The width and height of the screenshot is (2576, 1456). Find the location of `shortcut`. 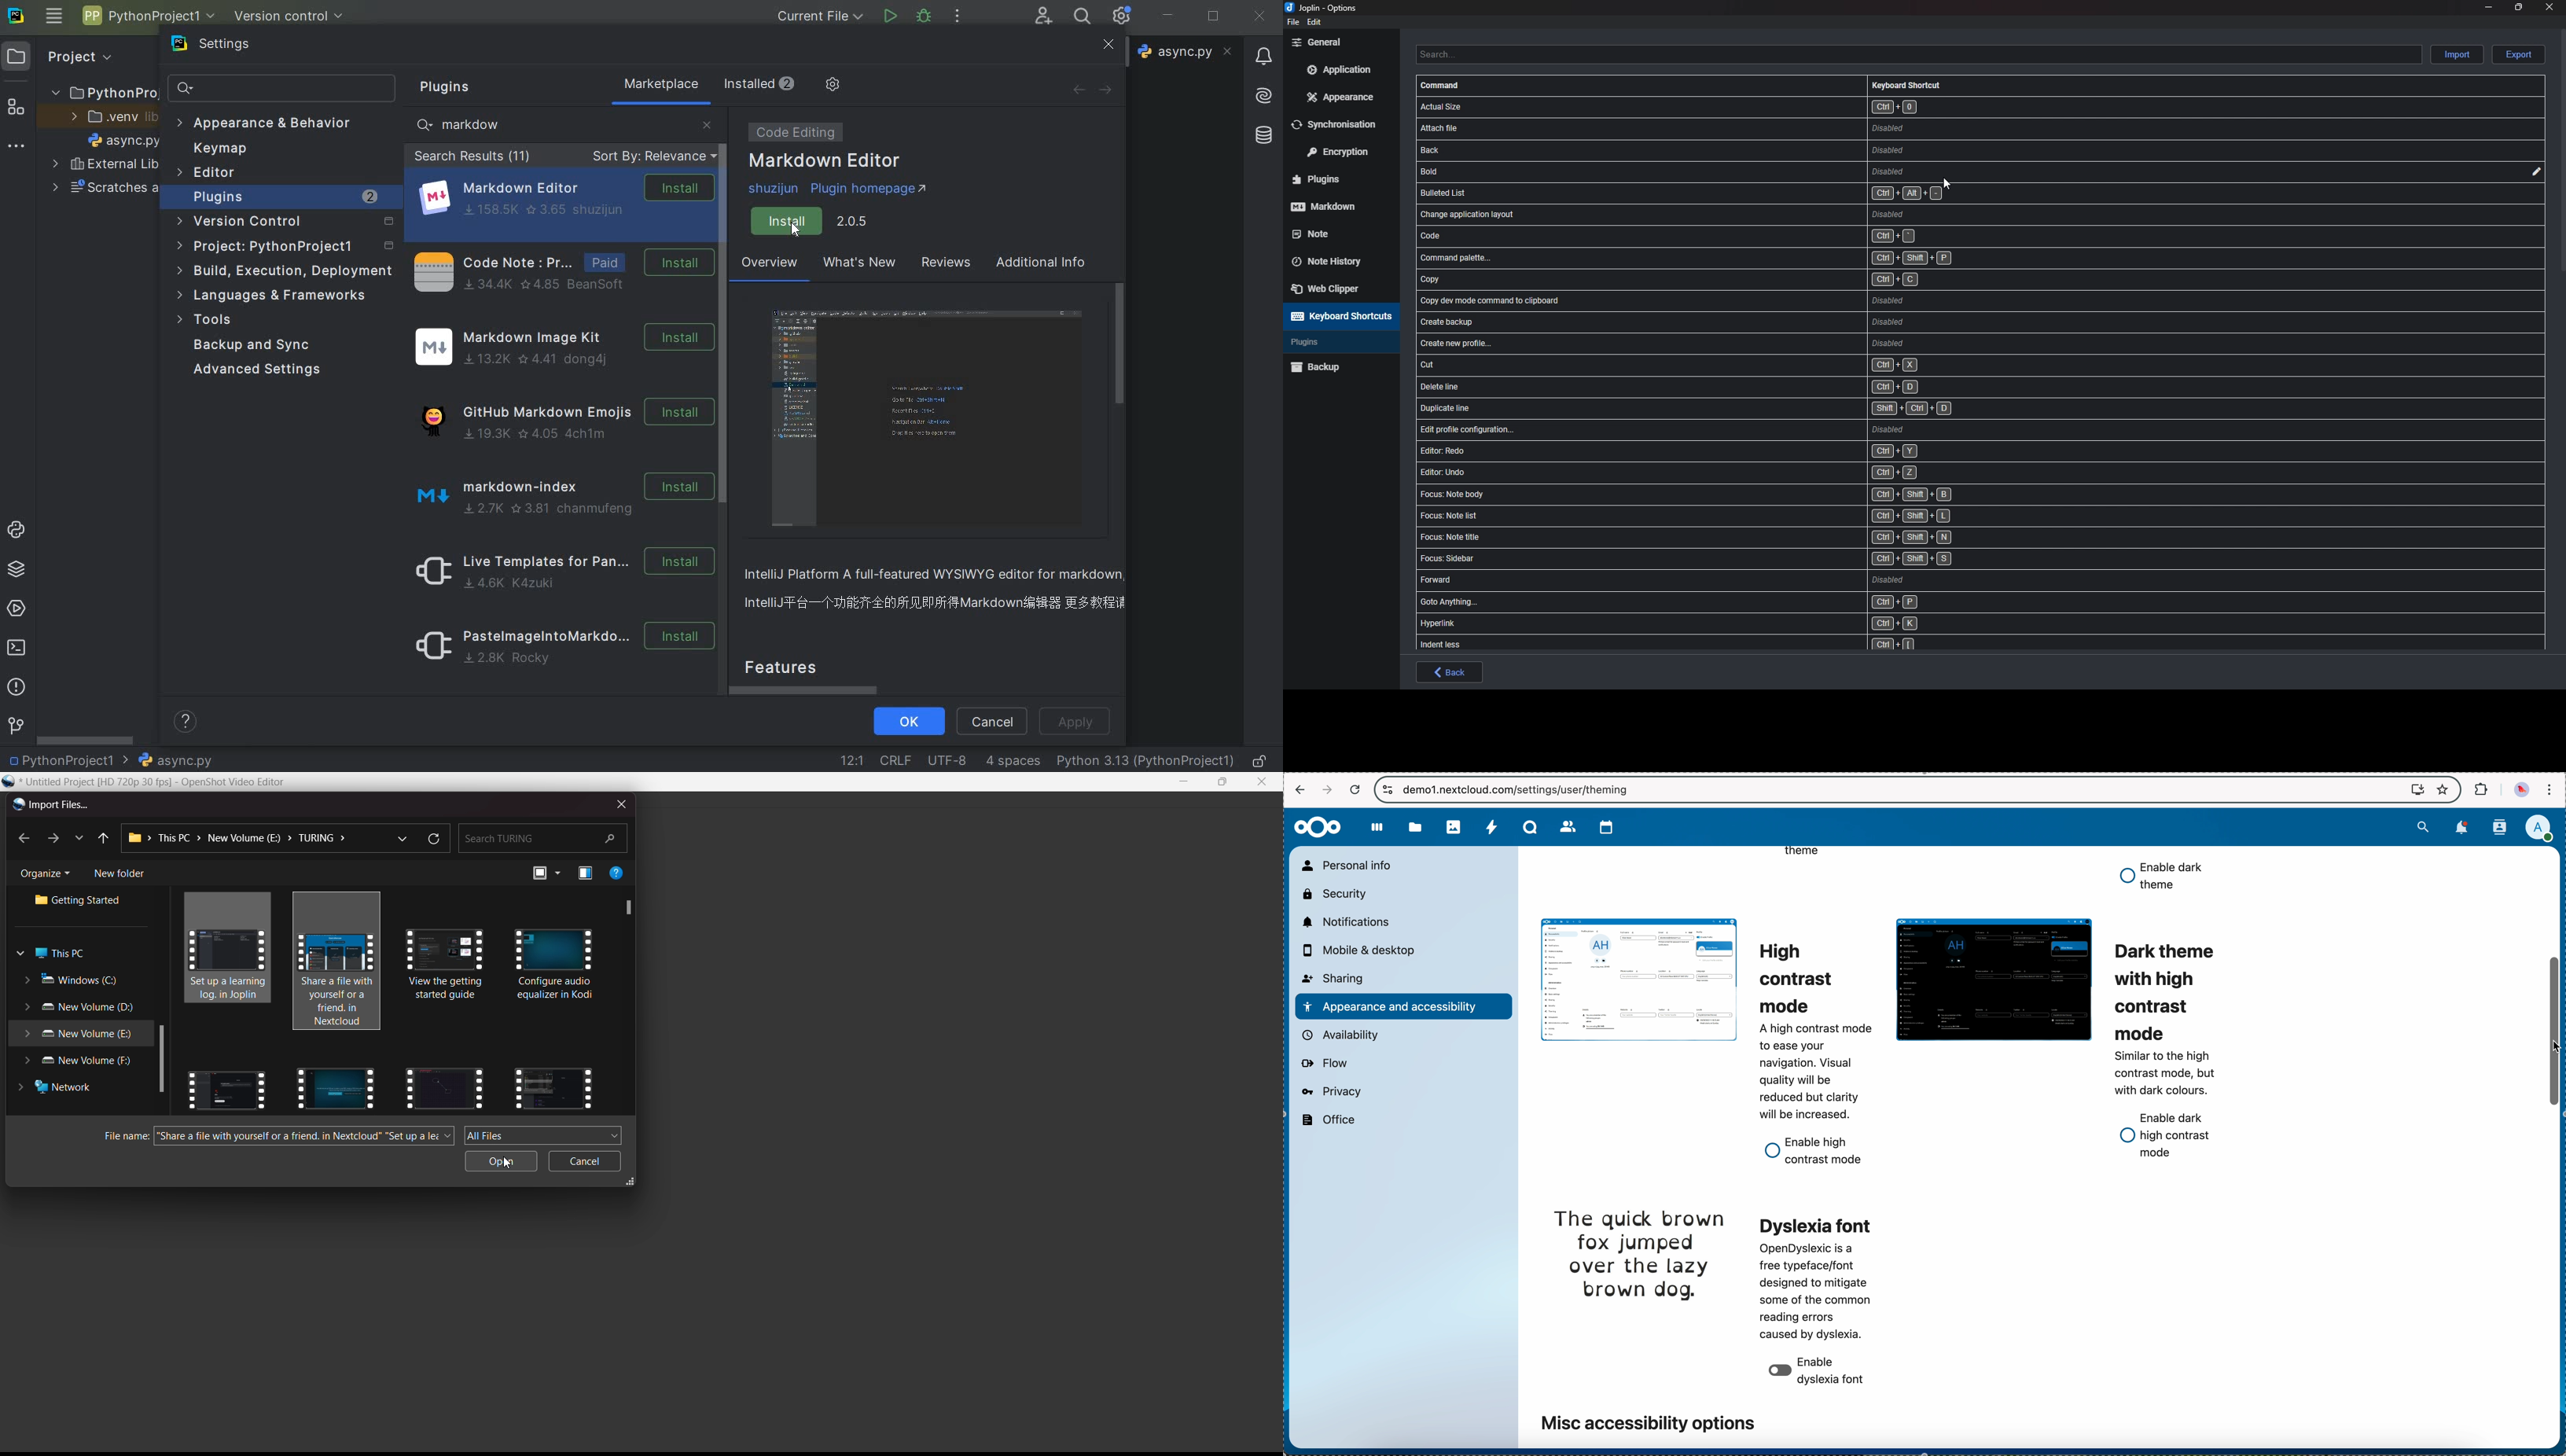

shortcut is located at coordinates (1736, 301).